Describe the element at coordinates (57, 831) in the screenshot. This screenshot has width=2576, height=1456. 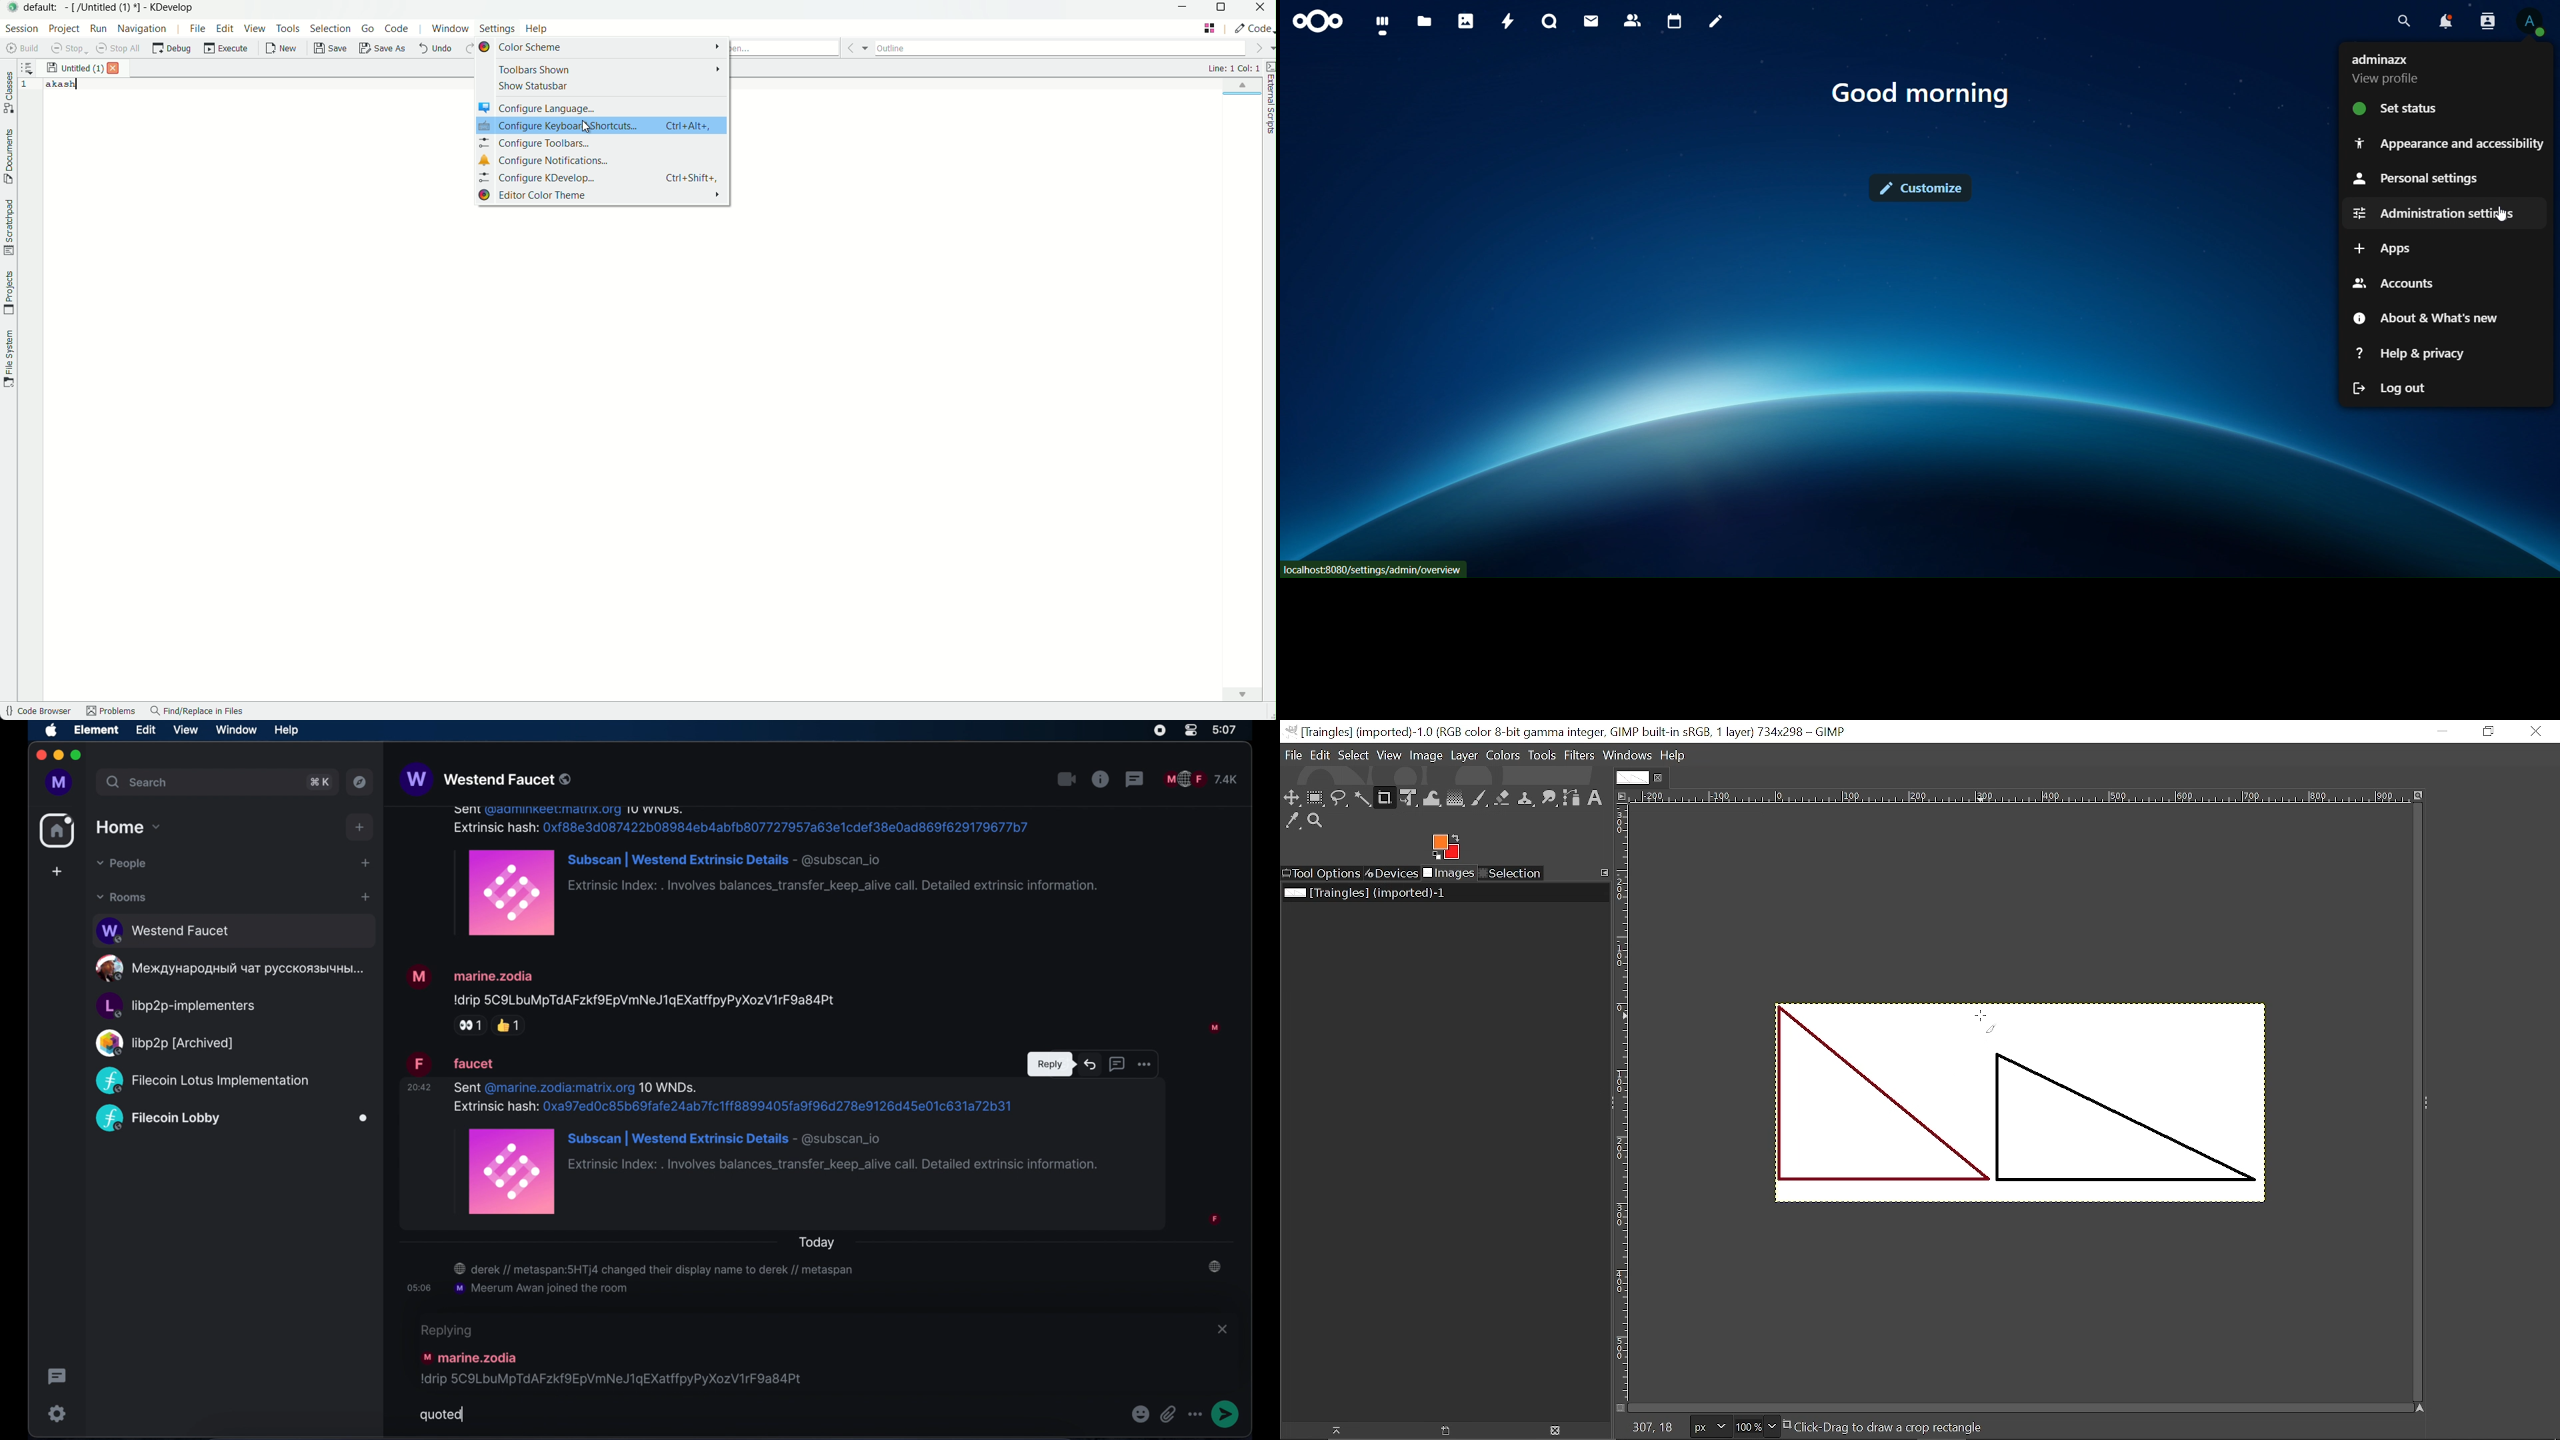
I see `home` at that location.